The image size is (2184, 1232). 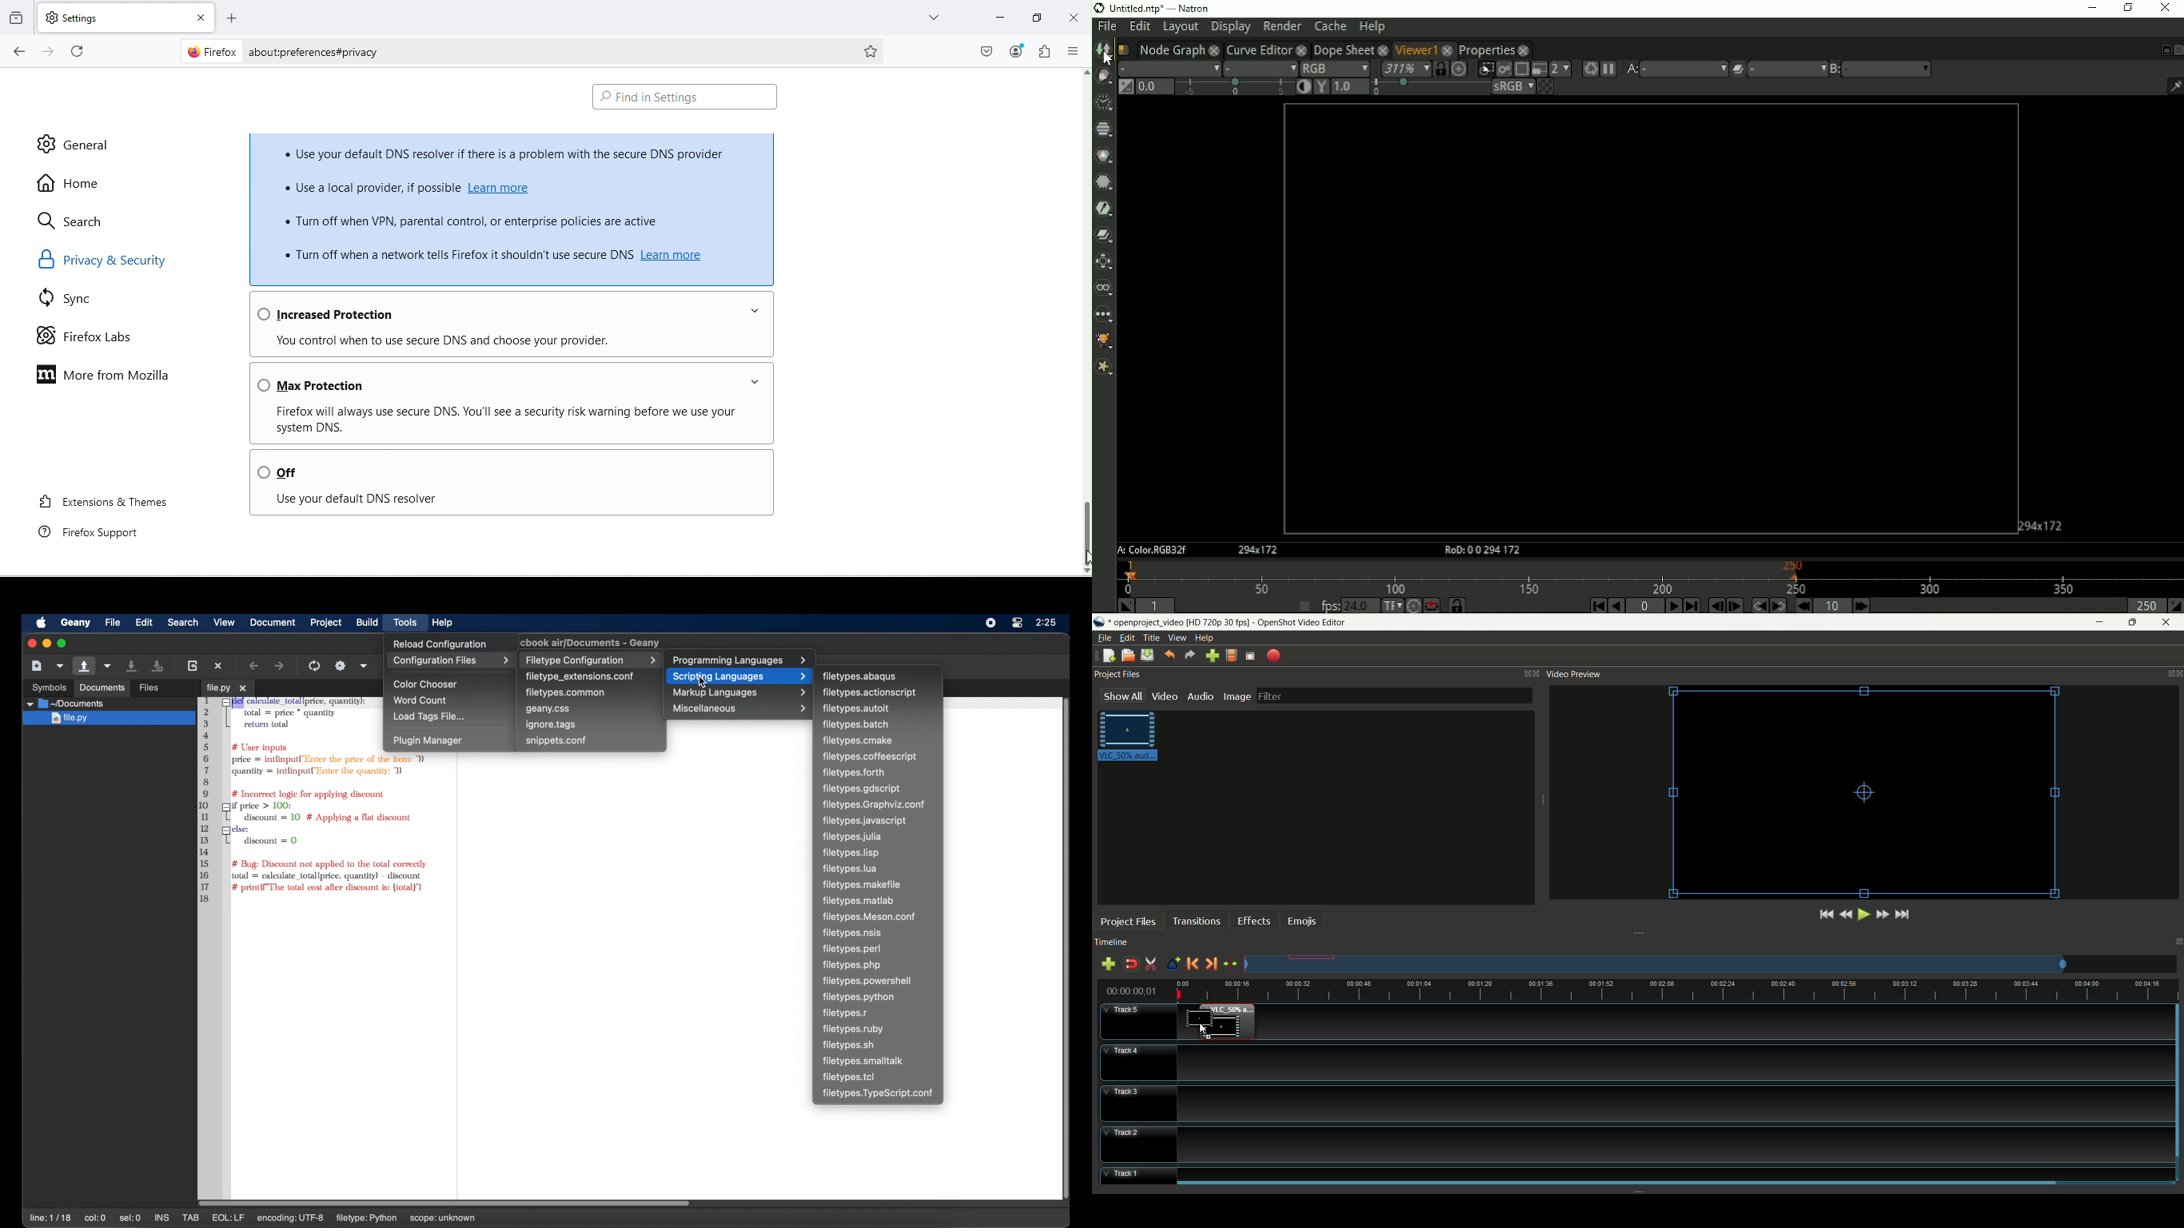 I want to click on Open application menu, so click(x=1072, y=51).